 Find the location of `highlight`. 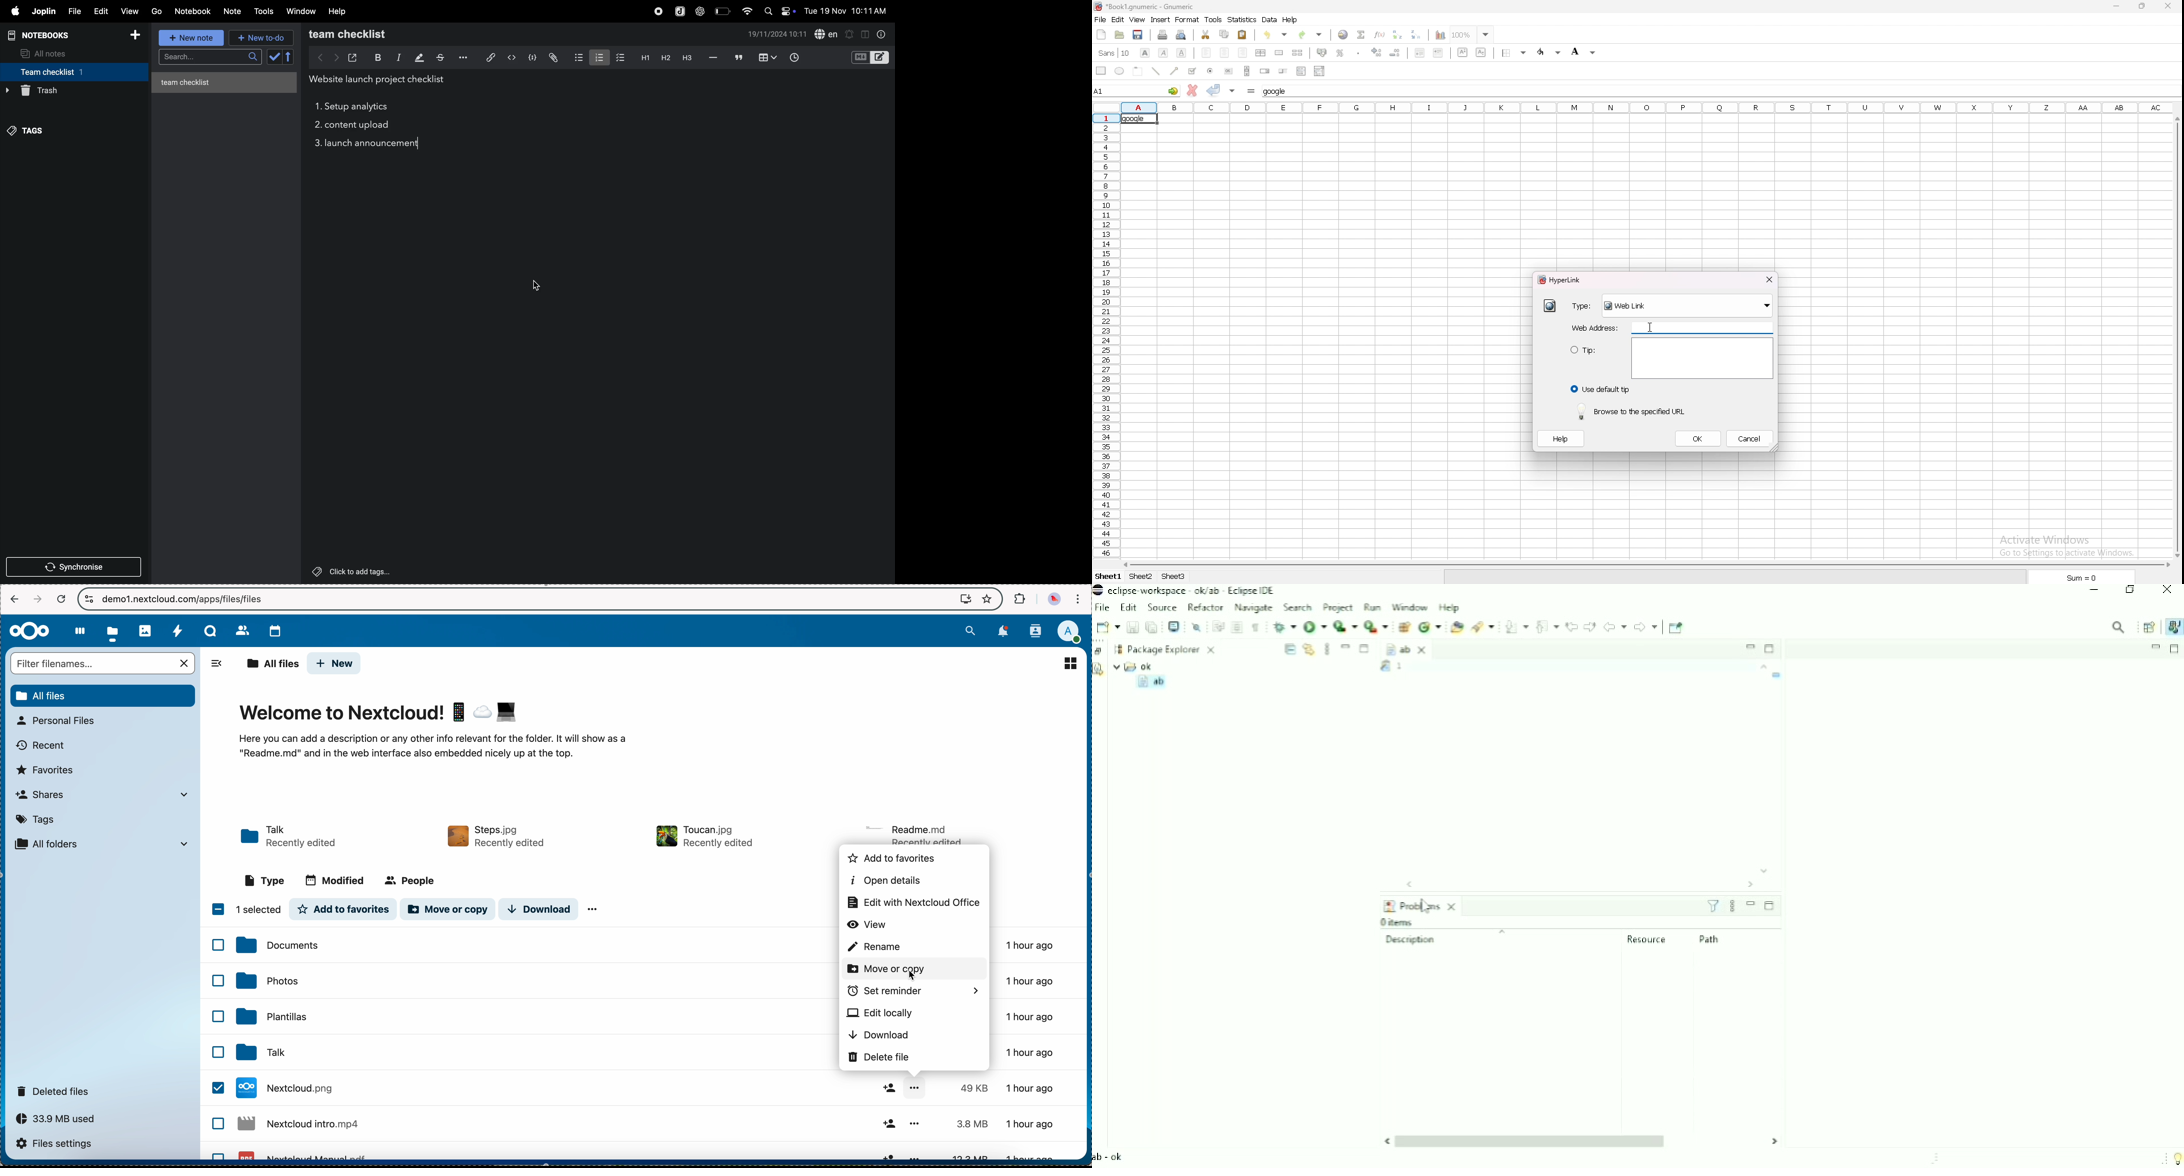

highlight is located at coordinates (418, 58).